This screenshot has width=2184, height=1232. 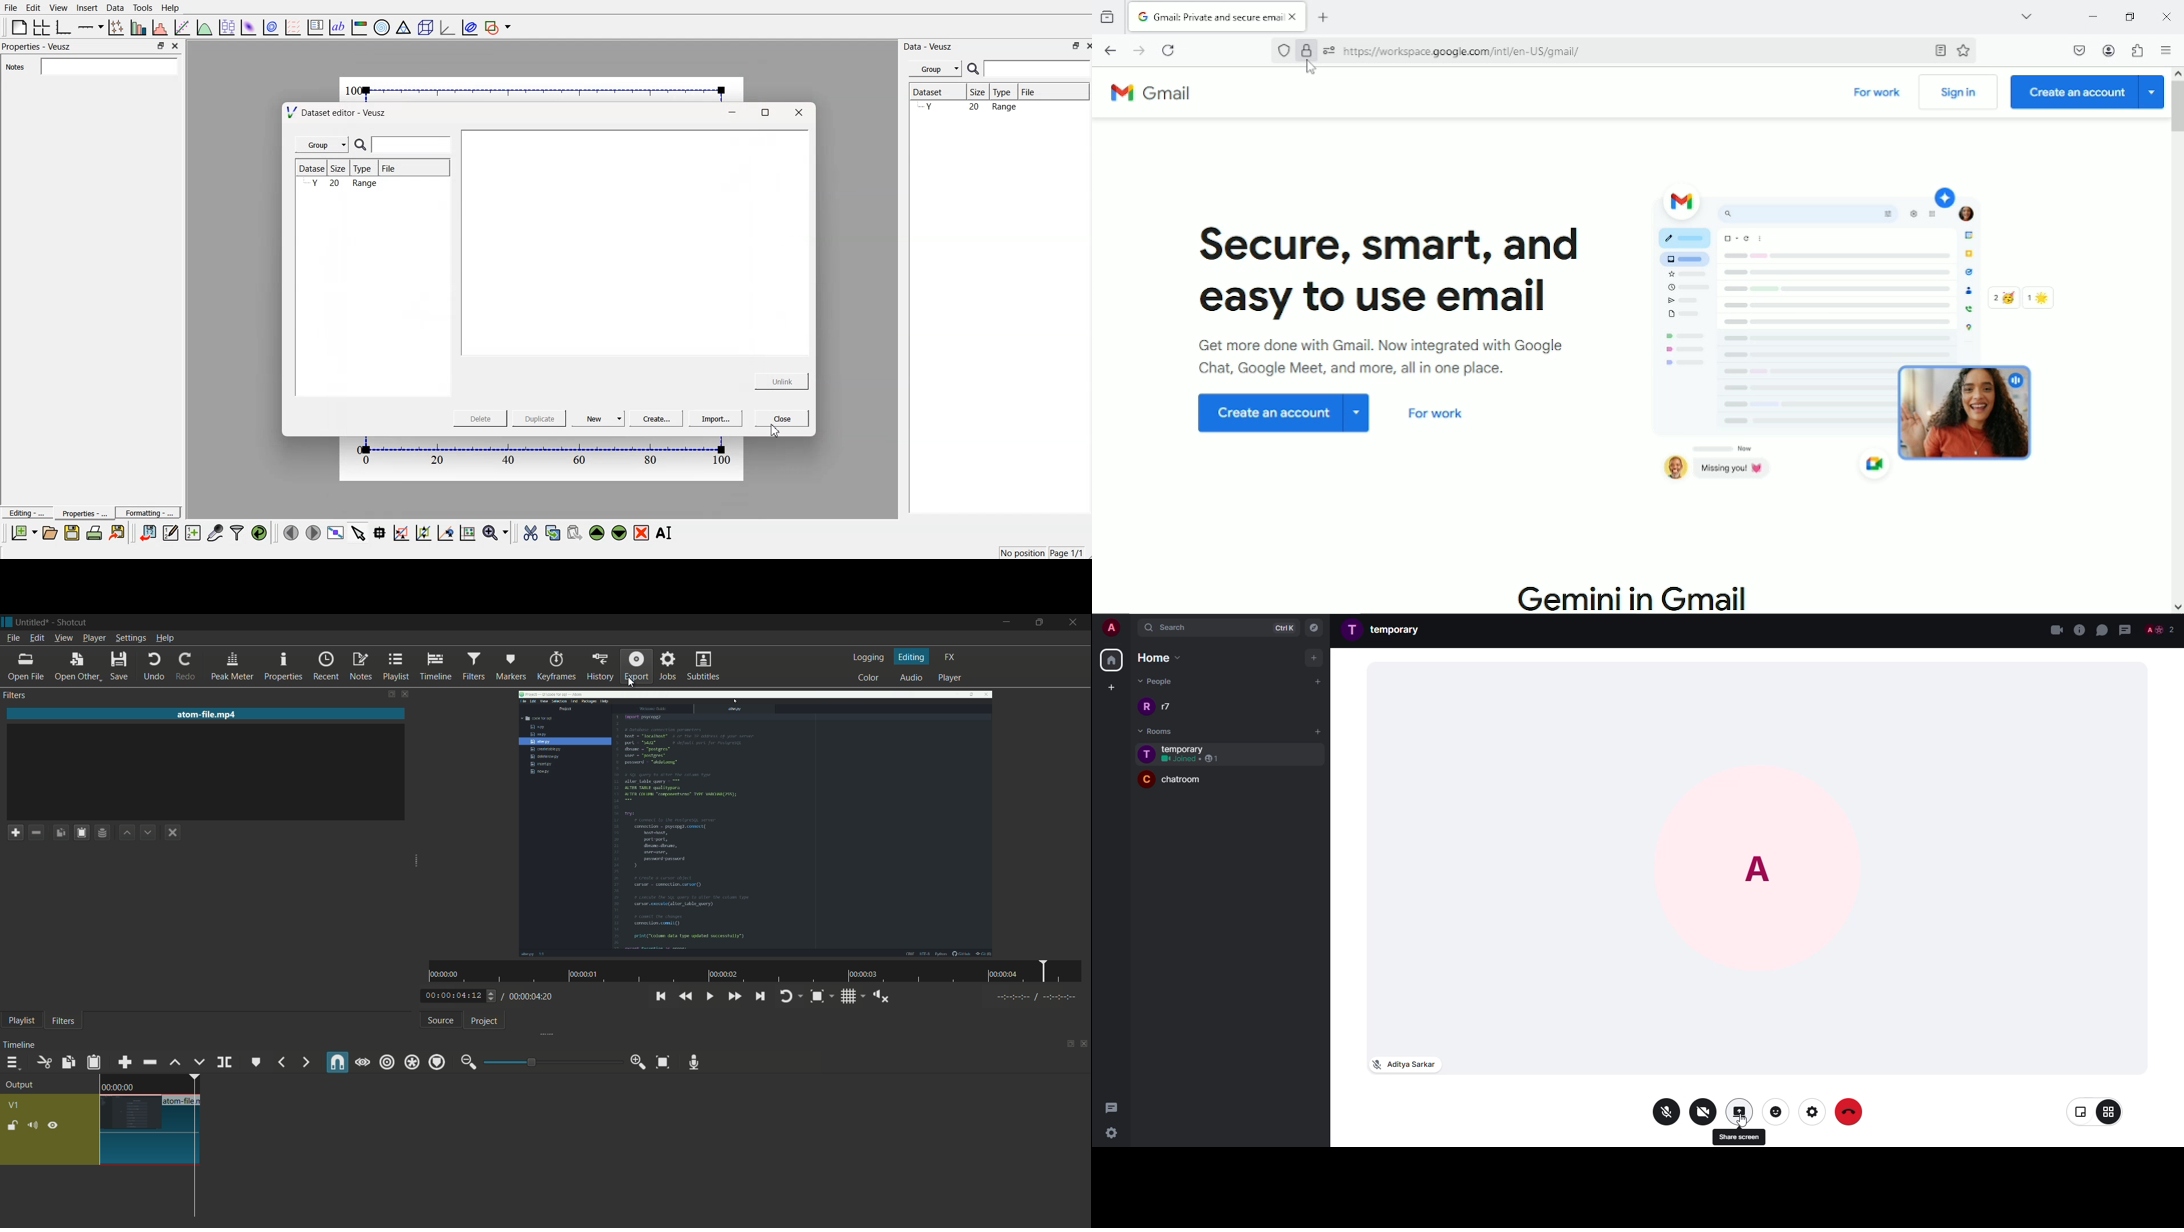 What do you see at coordinates (1811, 1112) in the screenshot?
I see `settings` at bounding box center [1811, 1112].